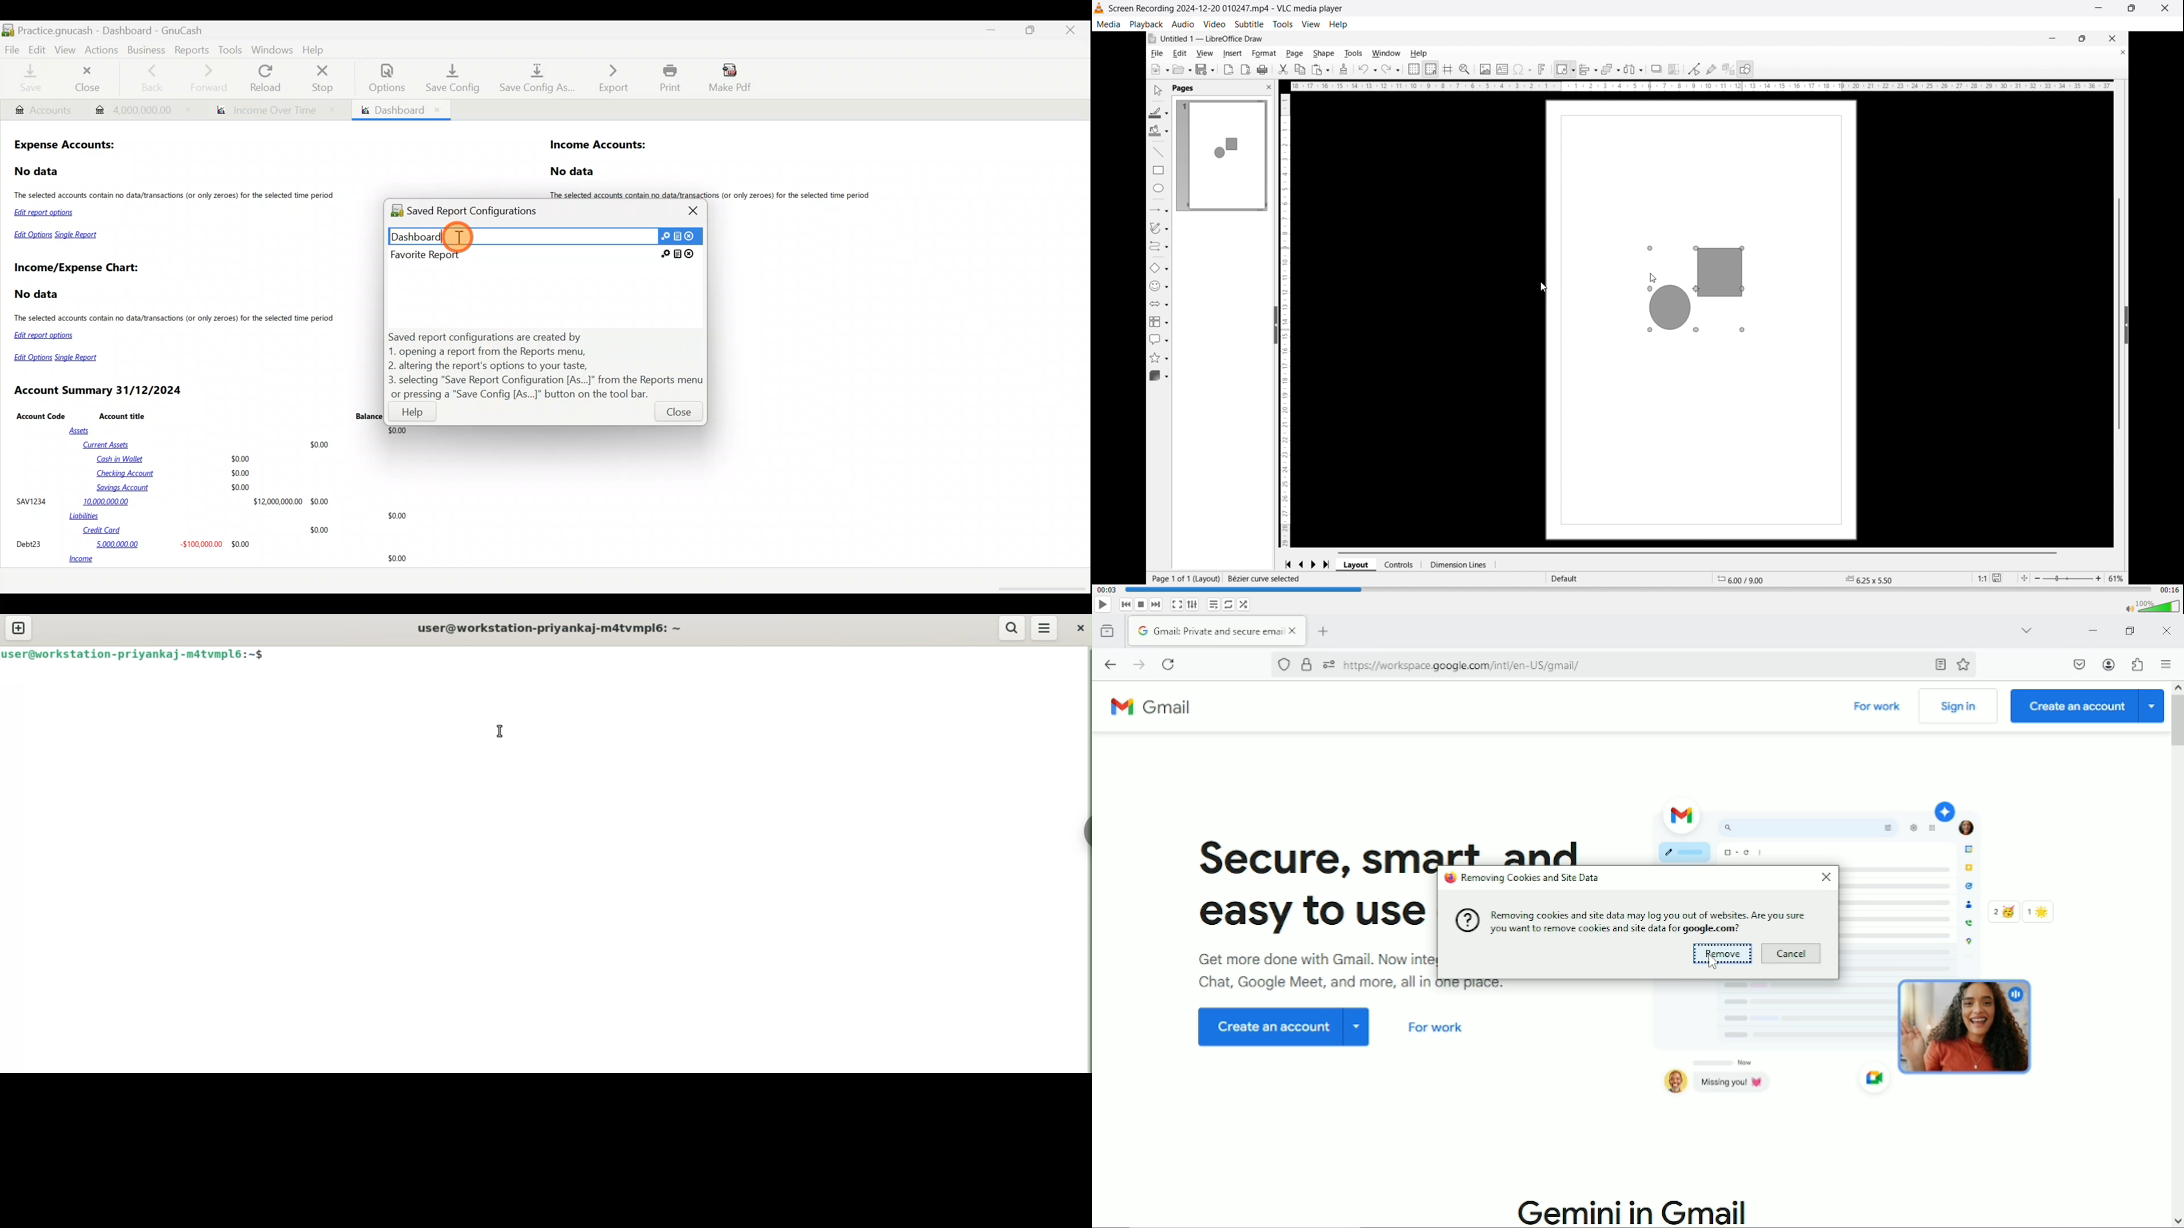 The width and height of the screenshot is (2184, 1232). I want to click on Saved report configurations, so click(476, 213).